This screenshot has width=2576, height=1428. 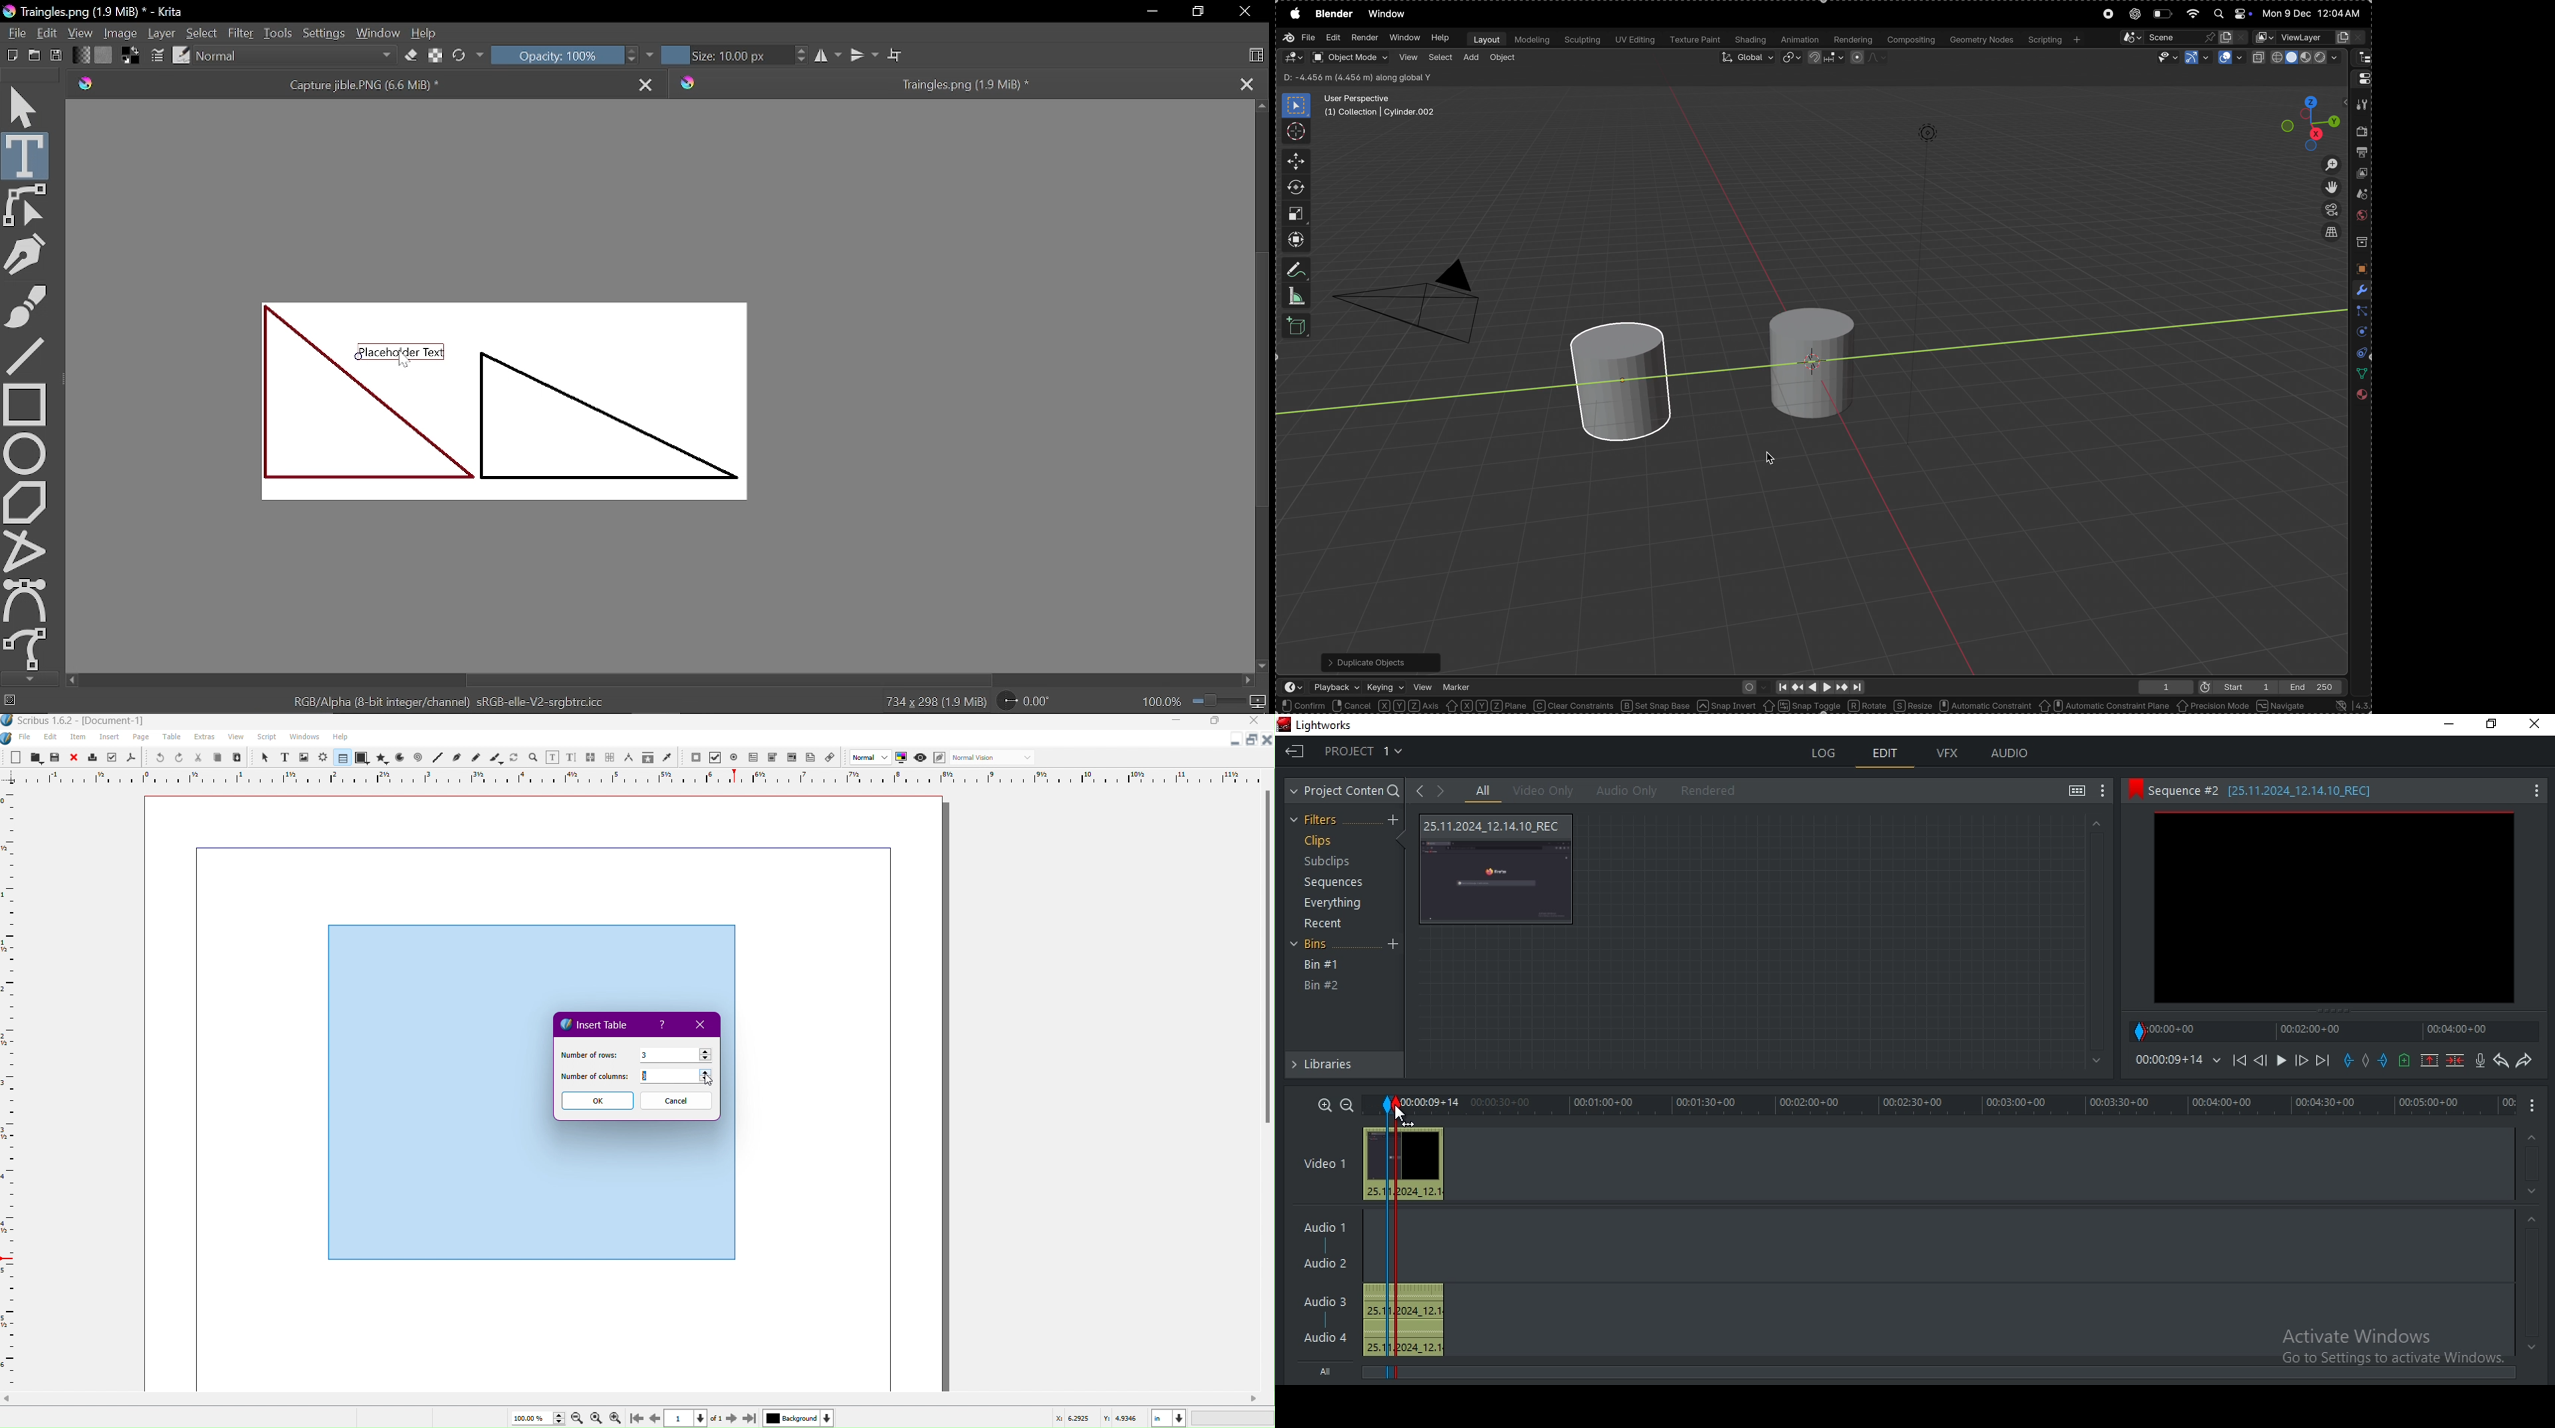 I want to click on Settings, so click(x=323, y=33).